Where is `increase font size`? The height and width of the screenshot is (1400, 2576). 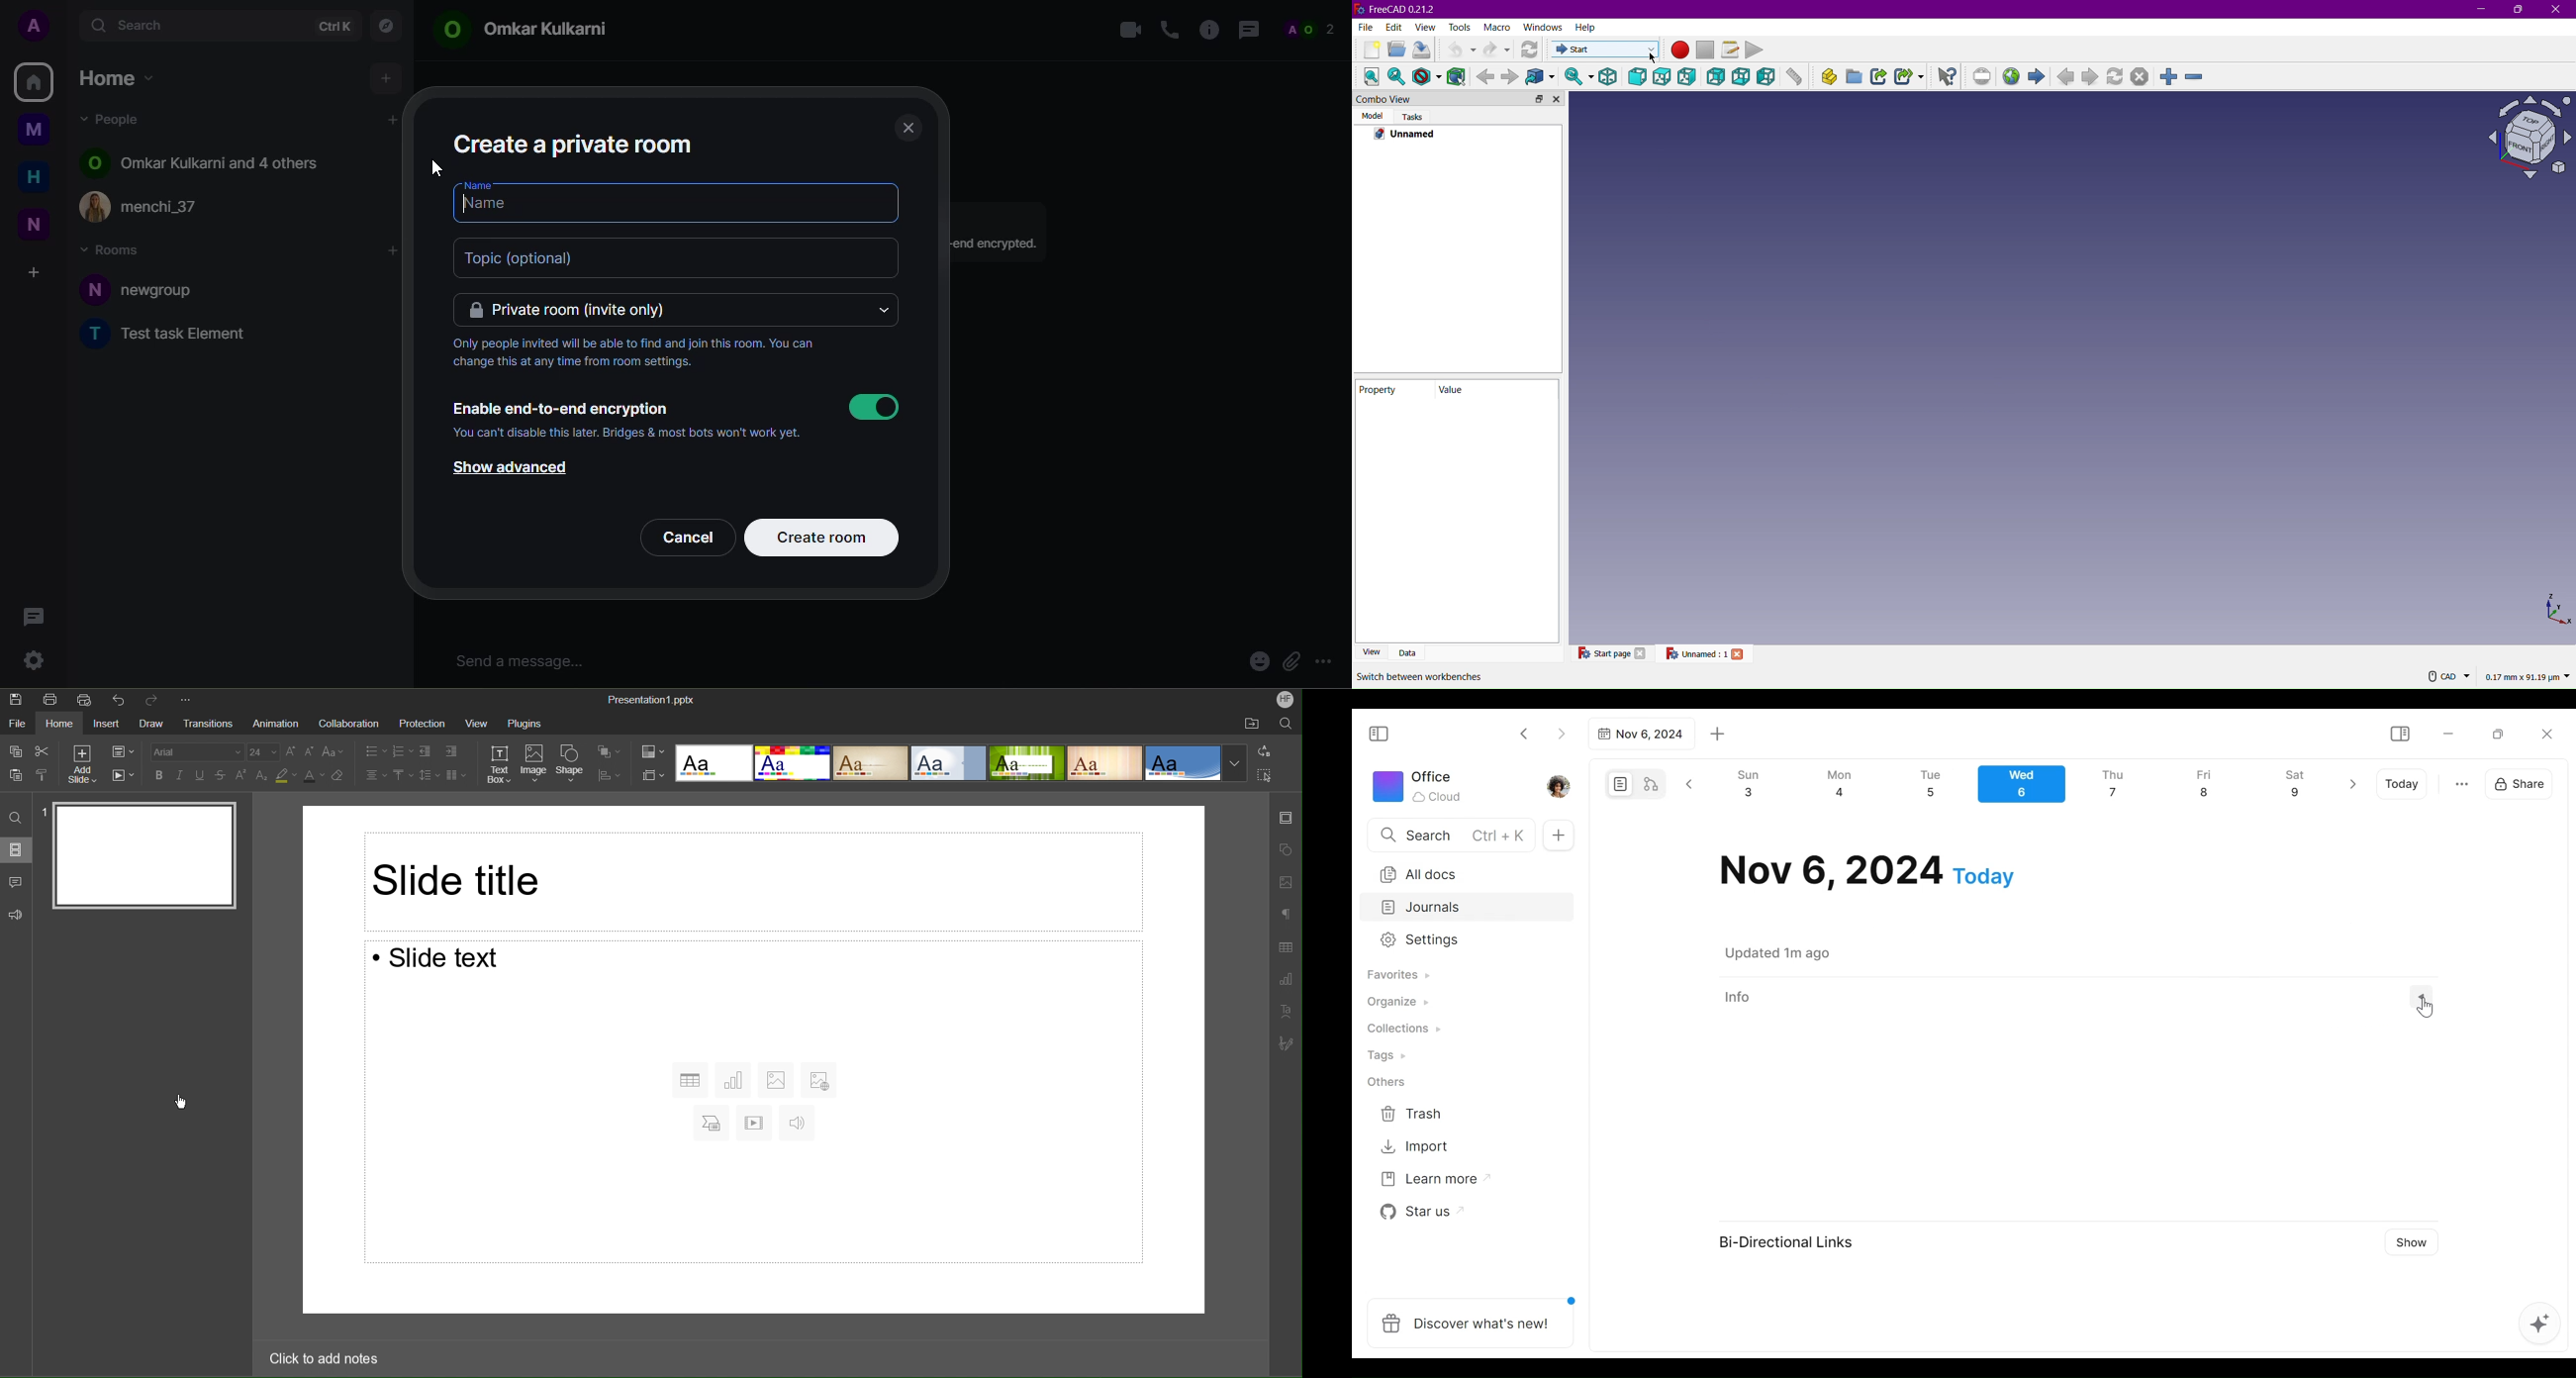
increase font size is located at coordinates (289, 751).